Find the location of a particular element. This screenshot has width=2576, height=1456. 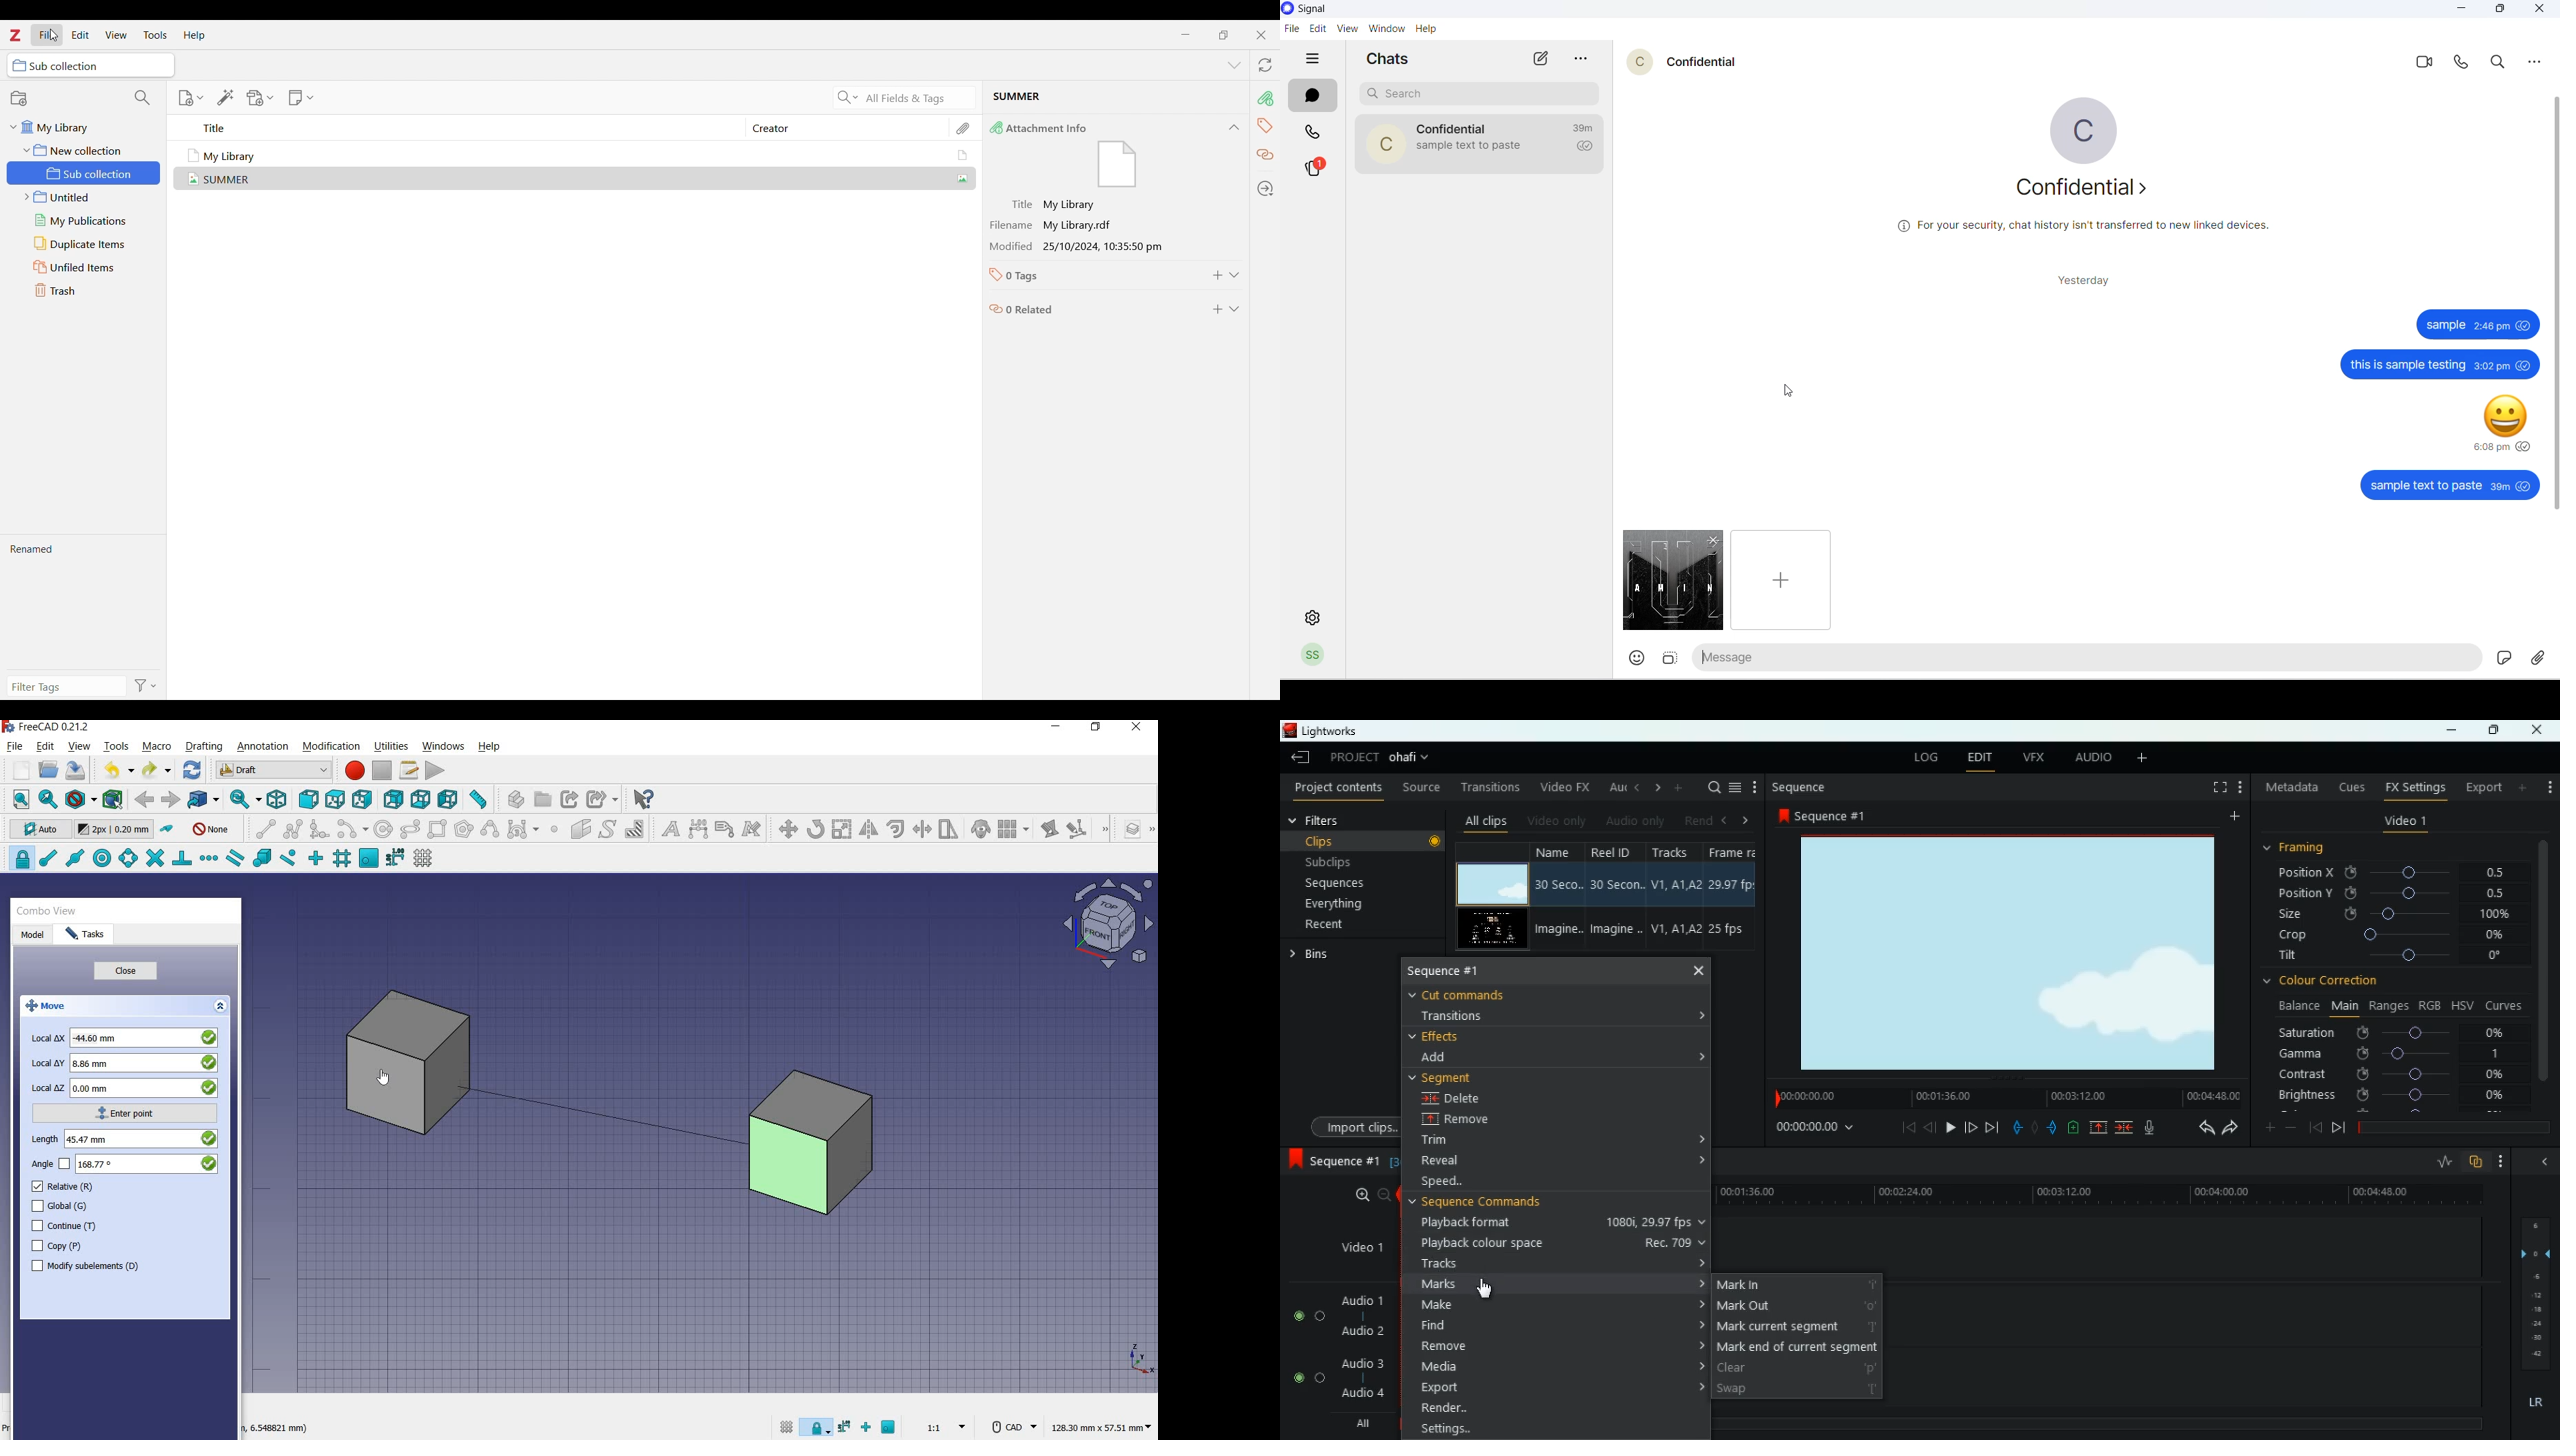

manage layers is located at coordinates (1134, 830).